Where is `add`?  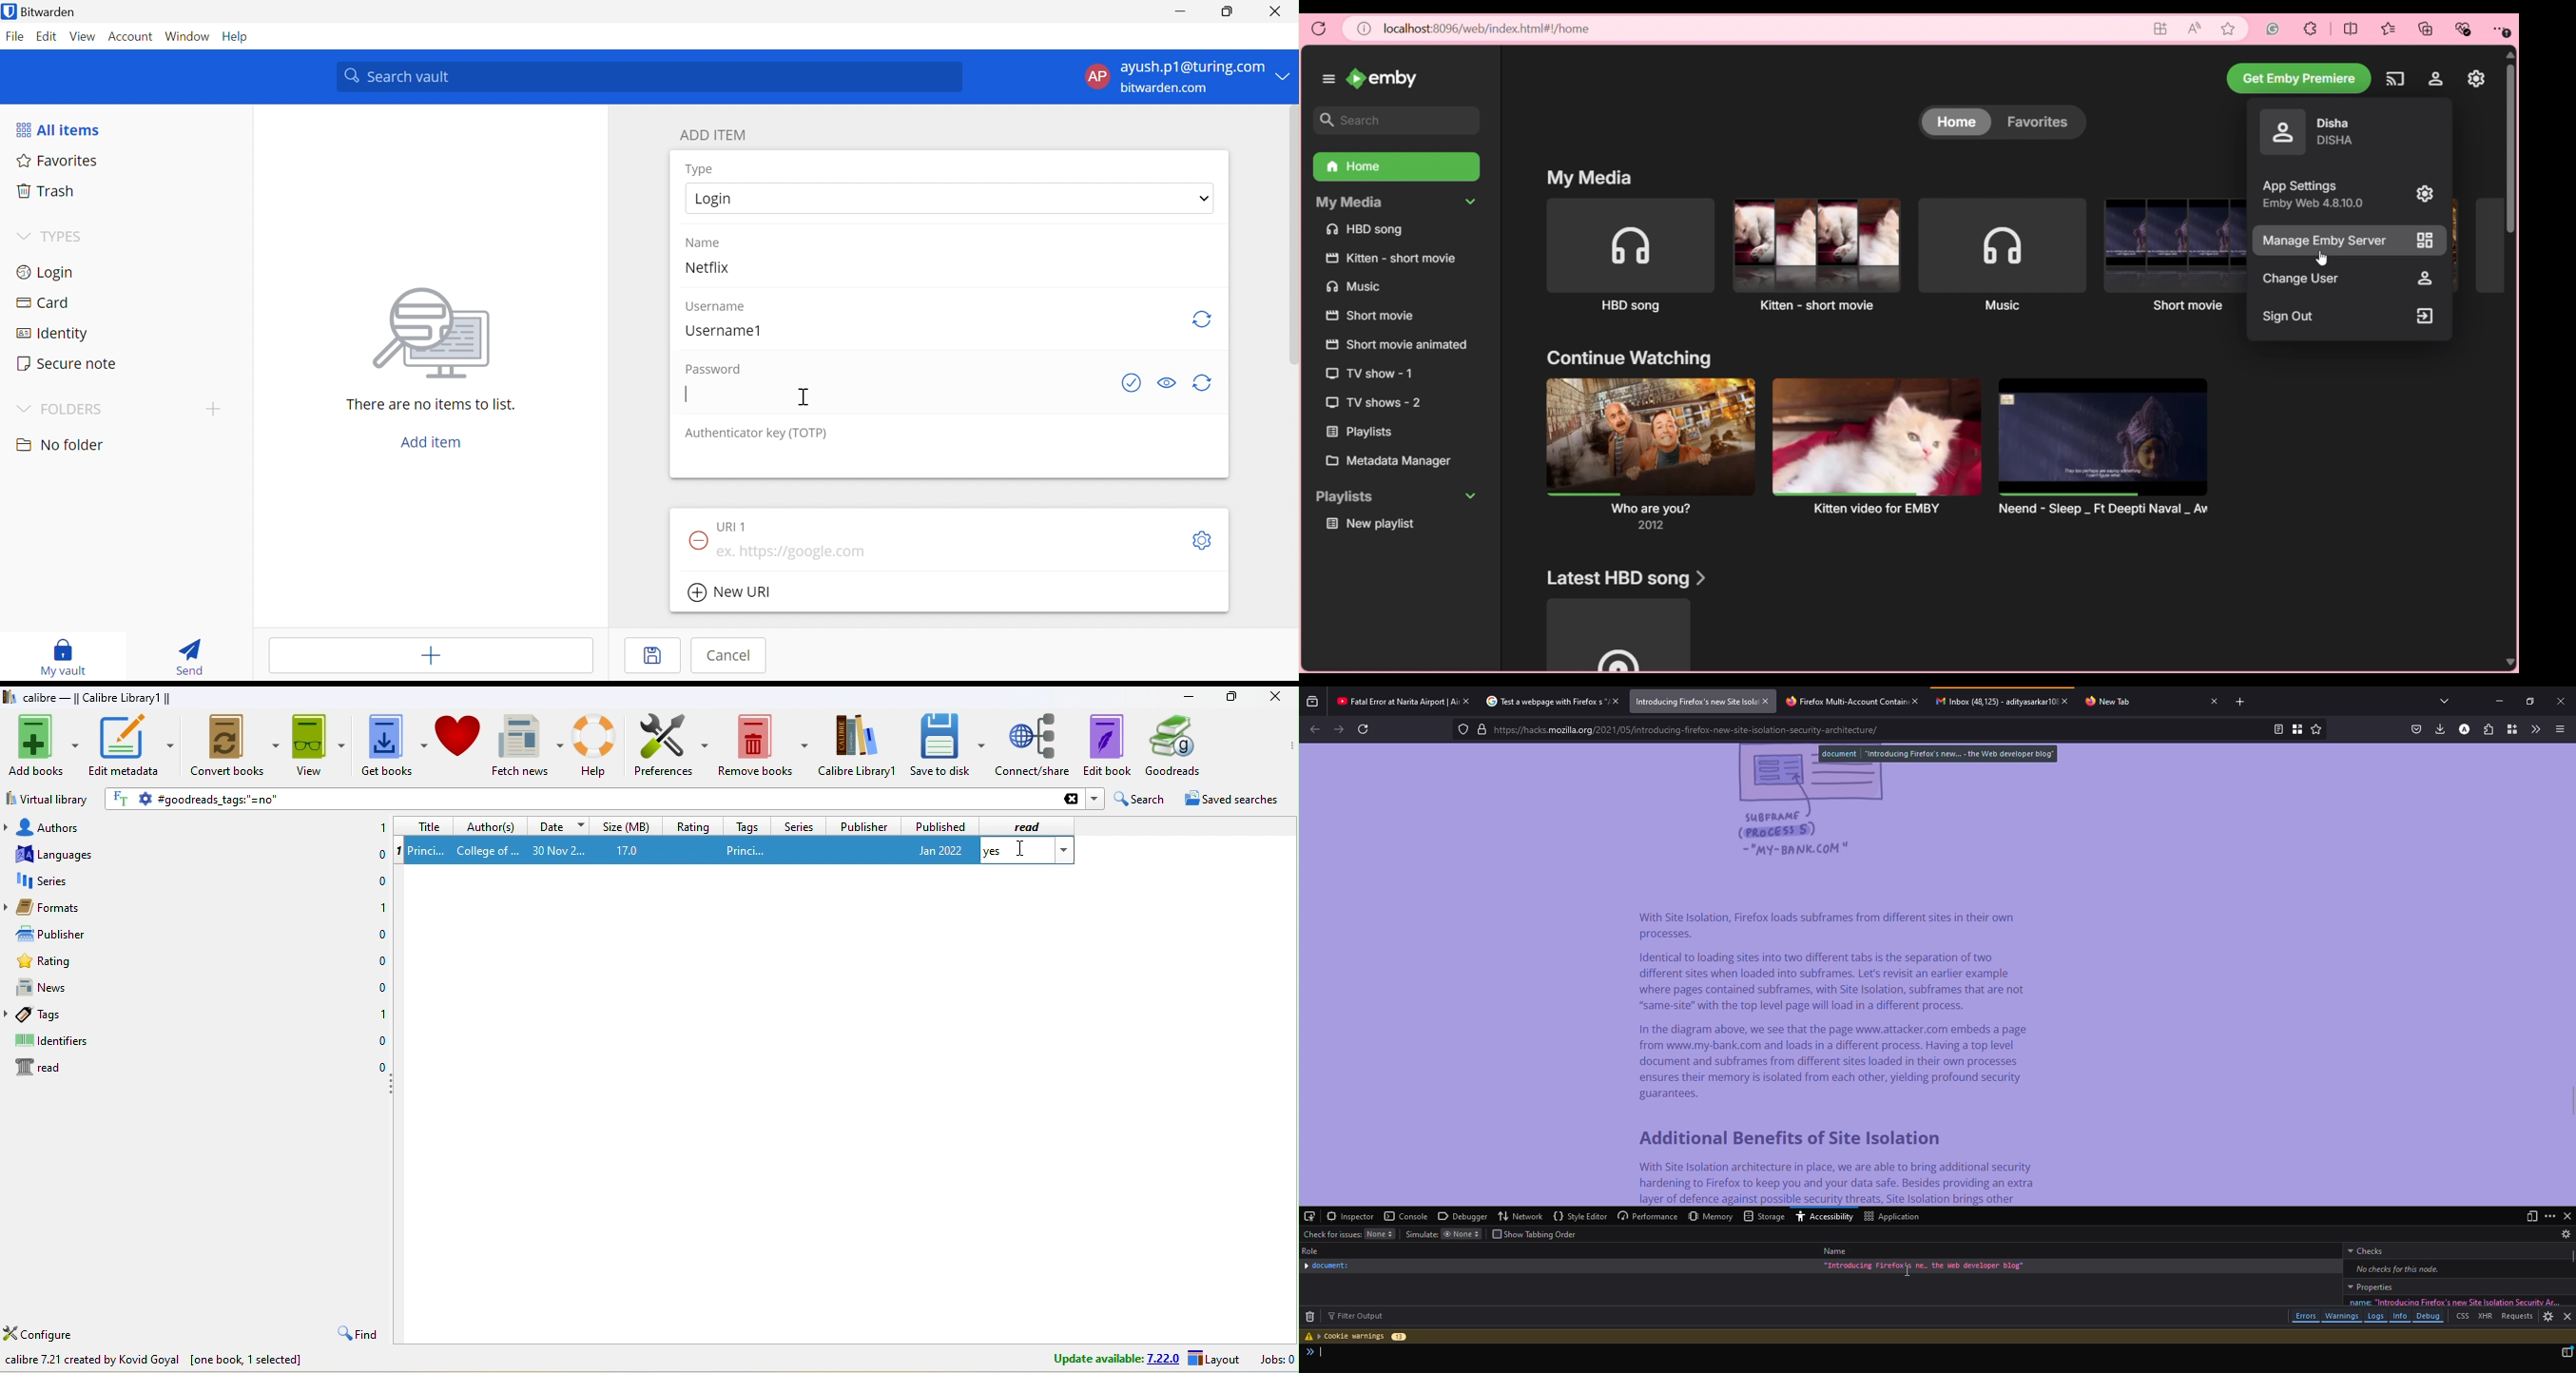
add is located at coordinates (2242, 702).